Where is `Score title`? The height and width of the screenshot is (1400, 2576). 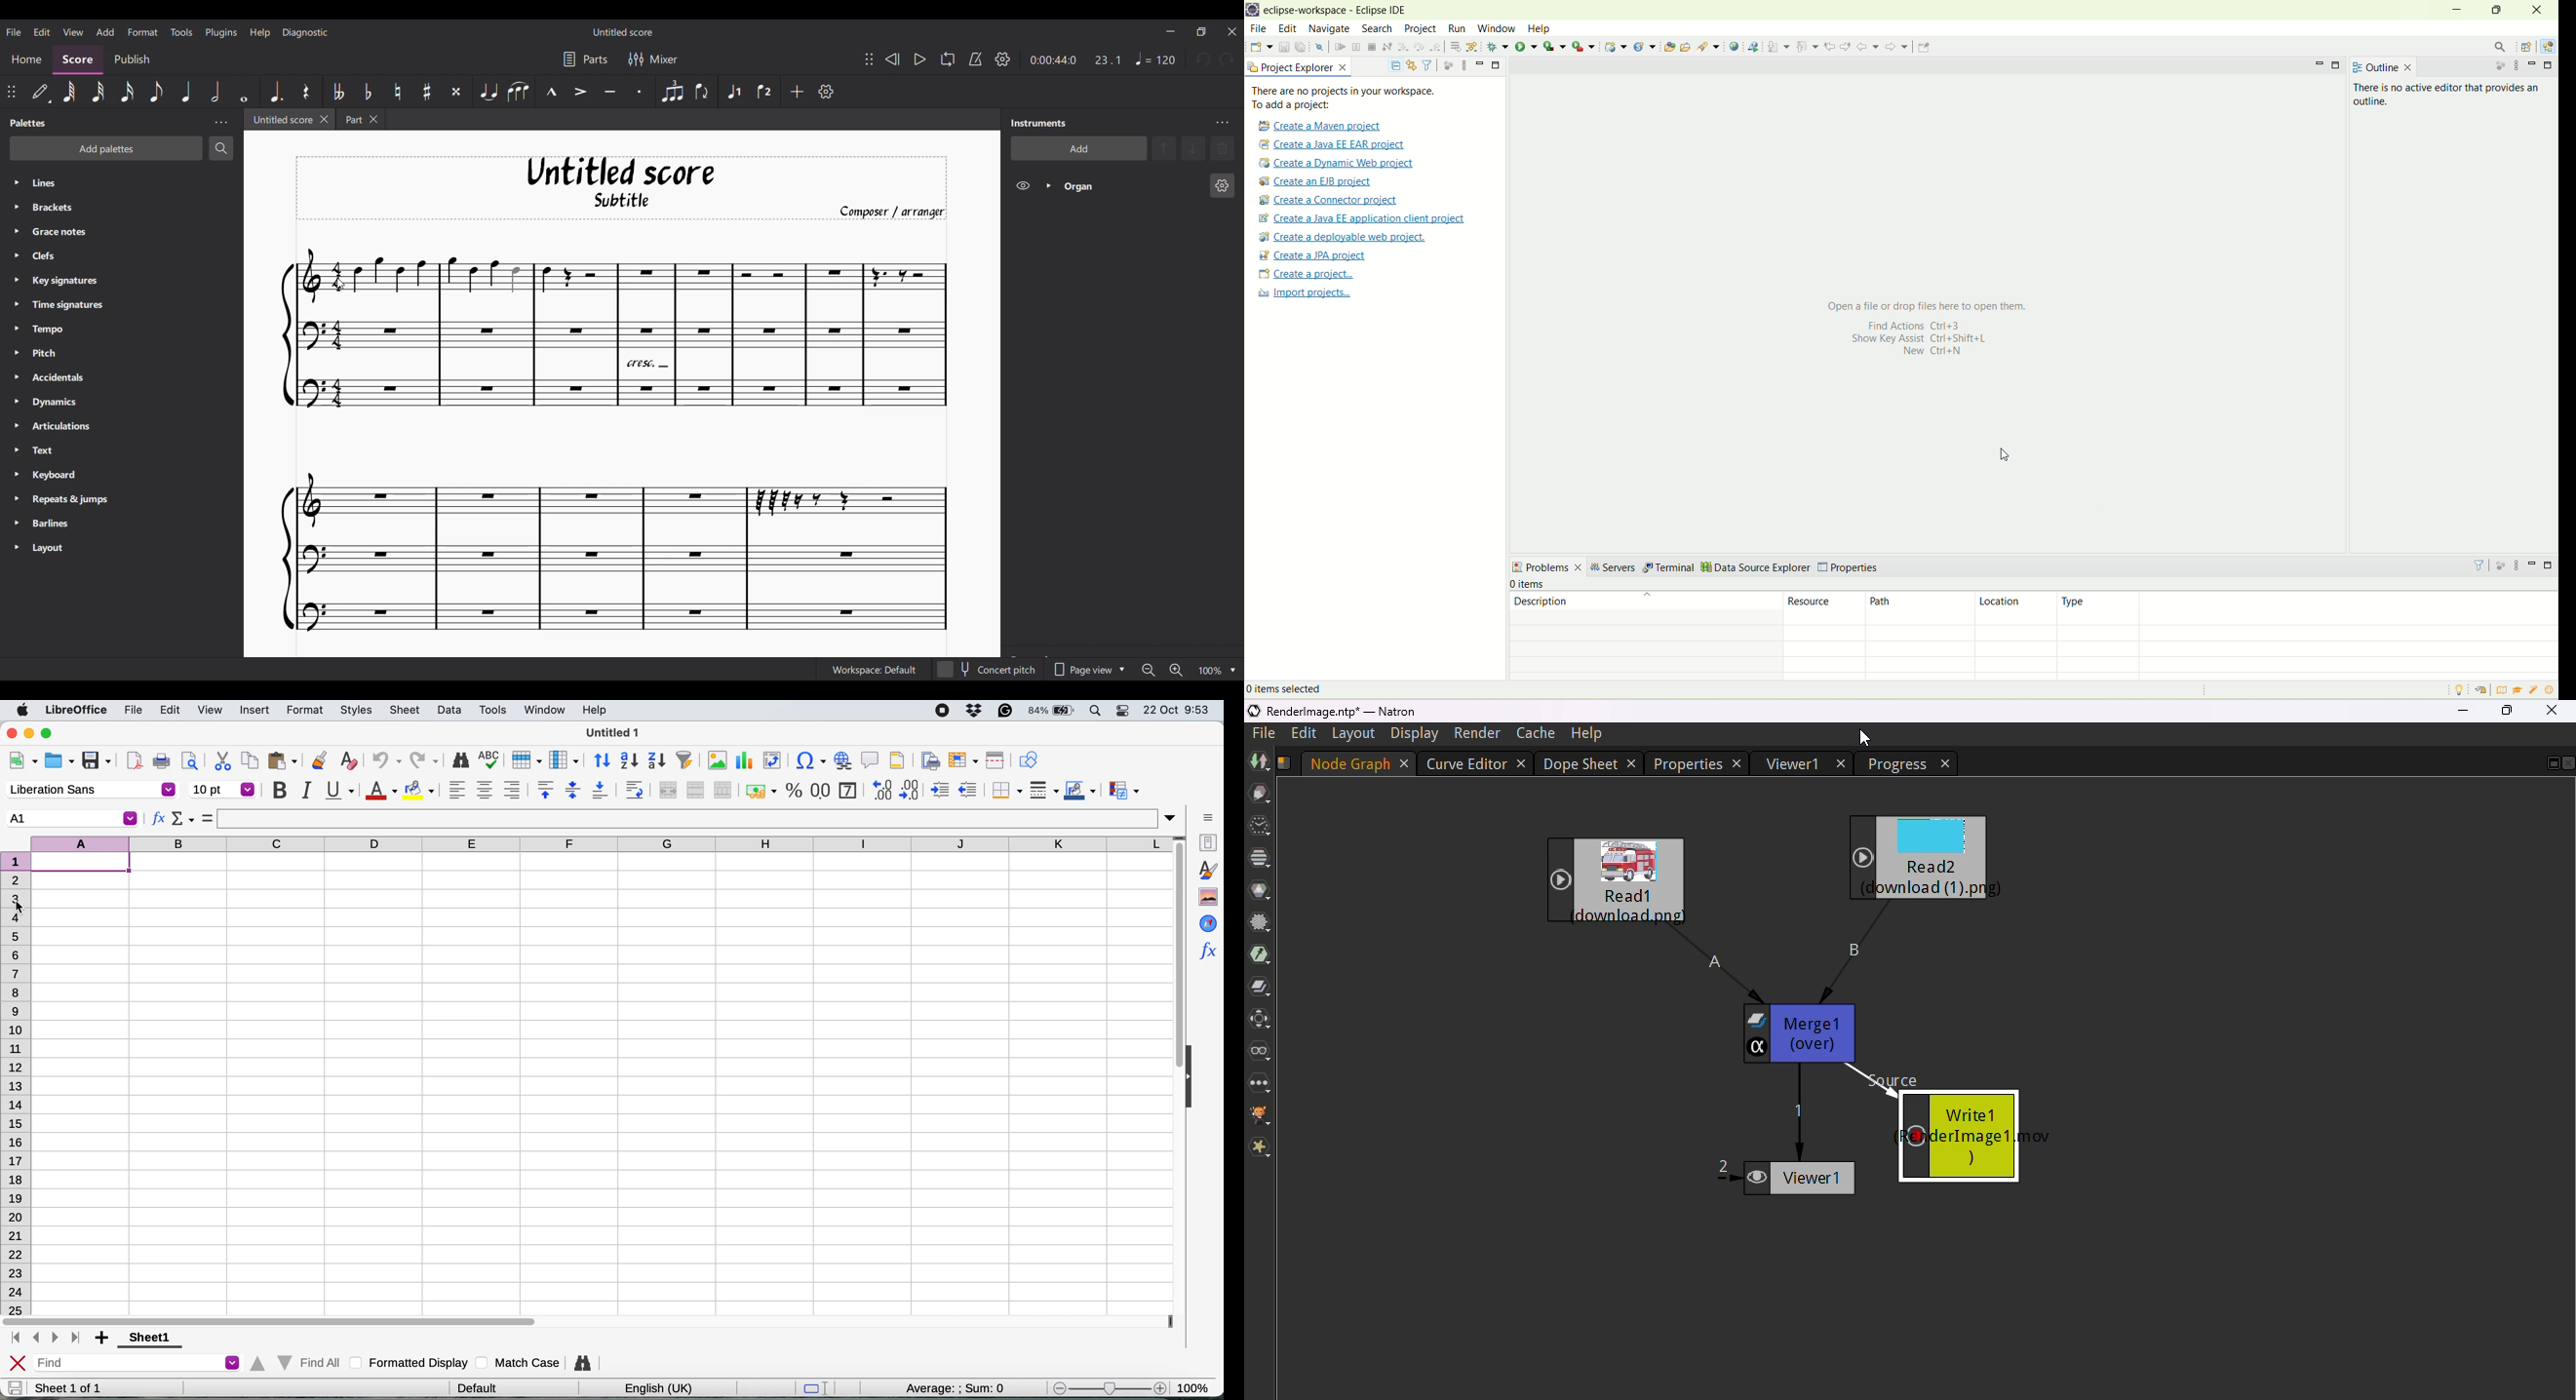
Score title is located at coordinates (622, 32).